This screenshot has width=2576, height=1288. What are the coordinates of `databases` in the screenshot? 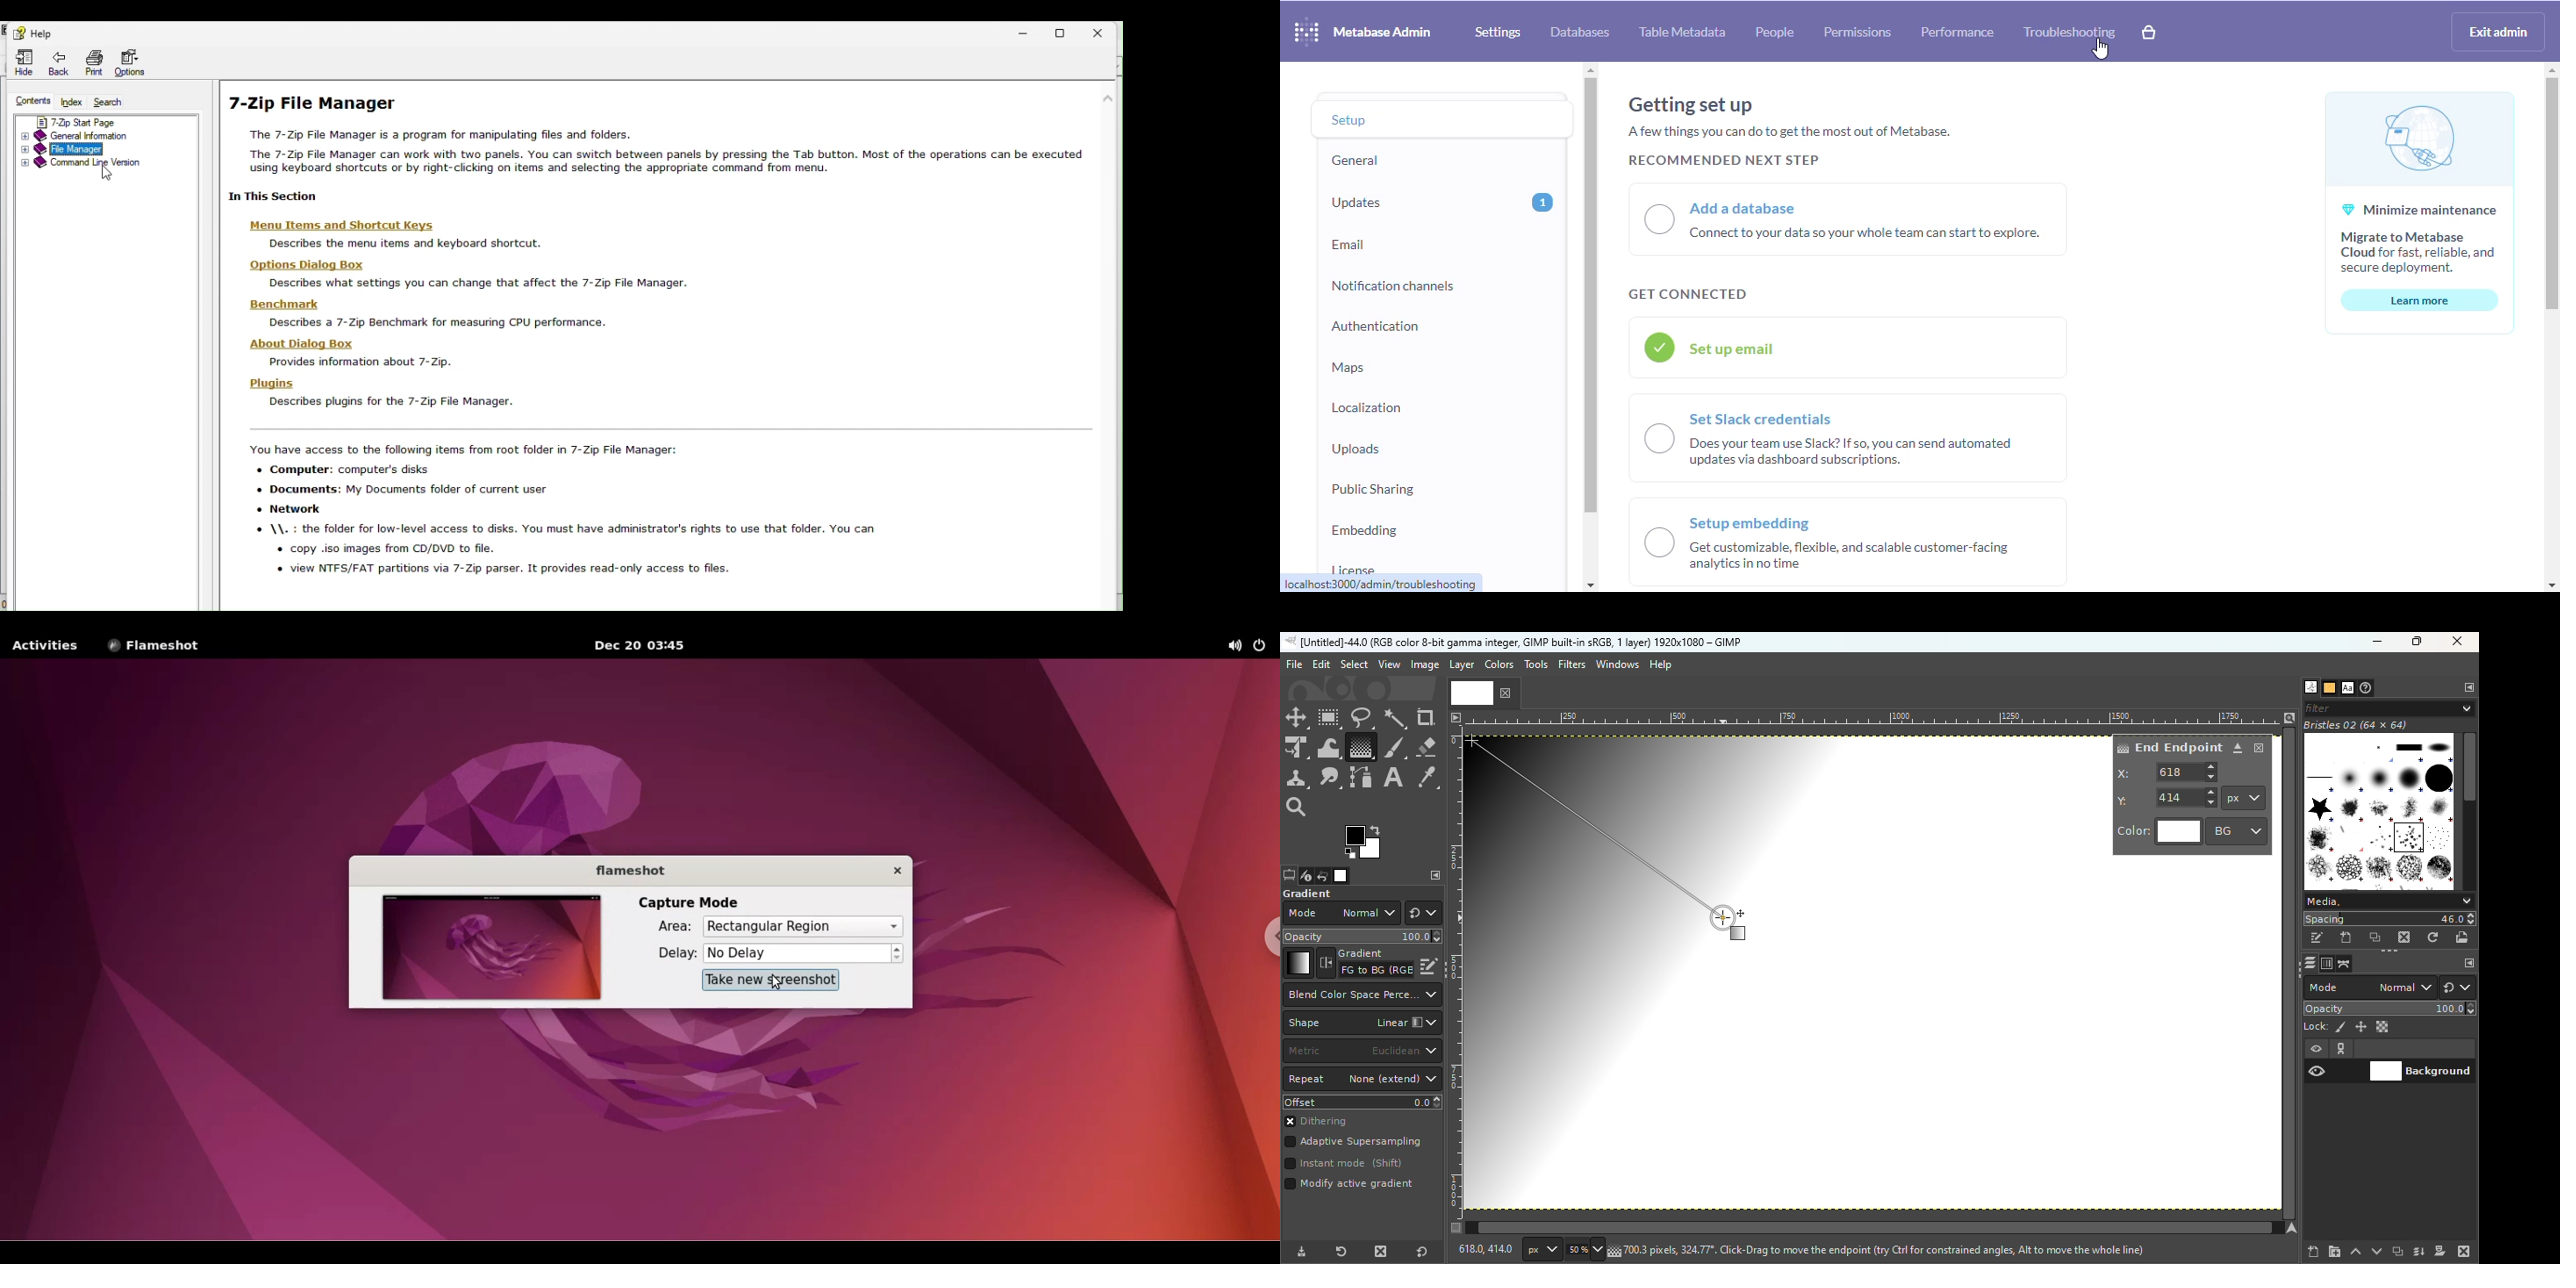 It's located at (1580, 33).